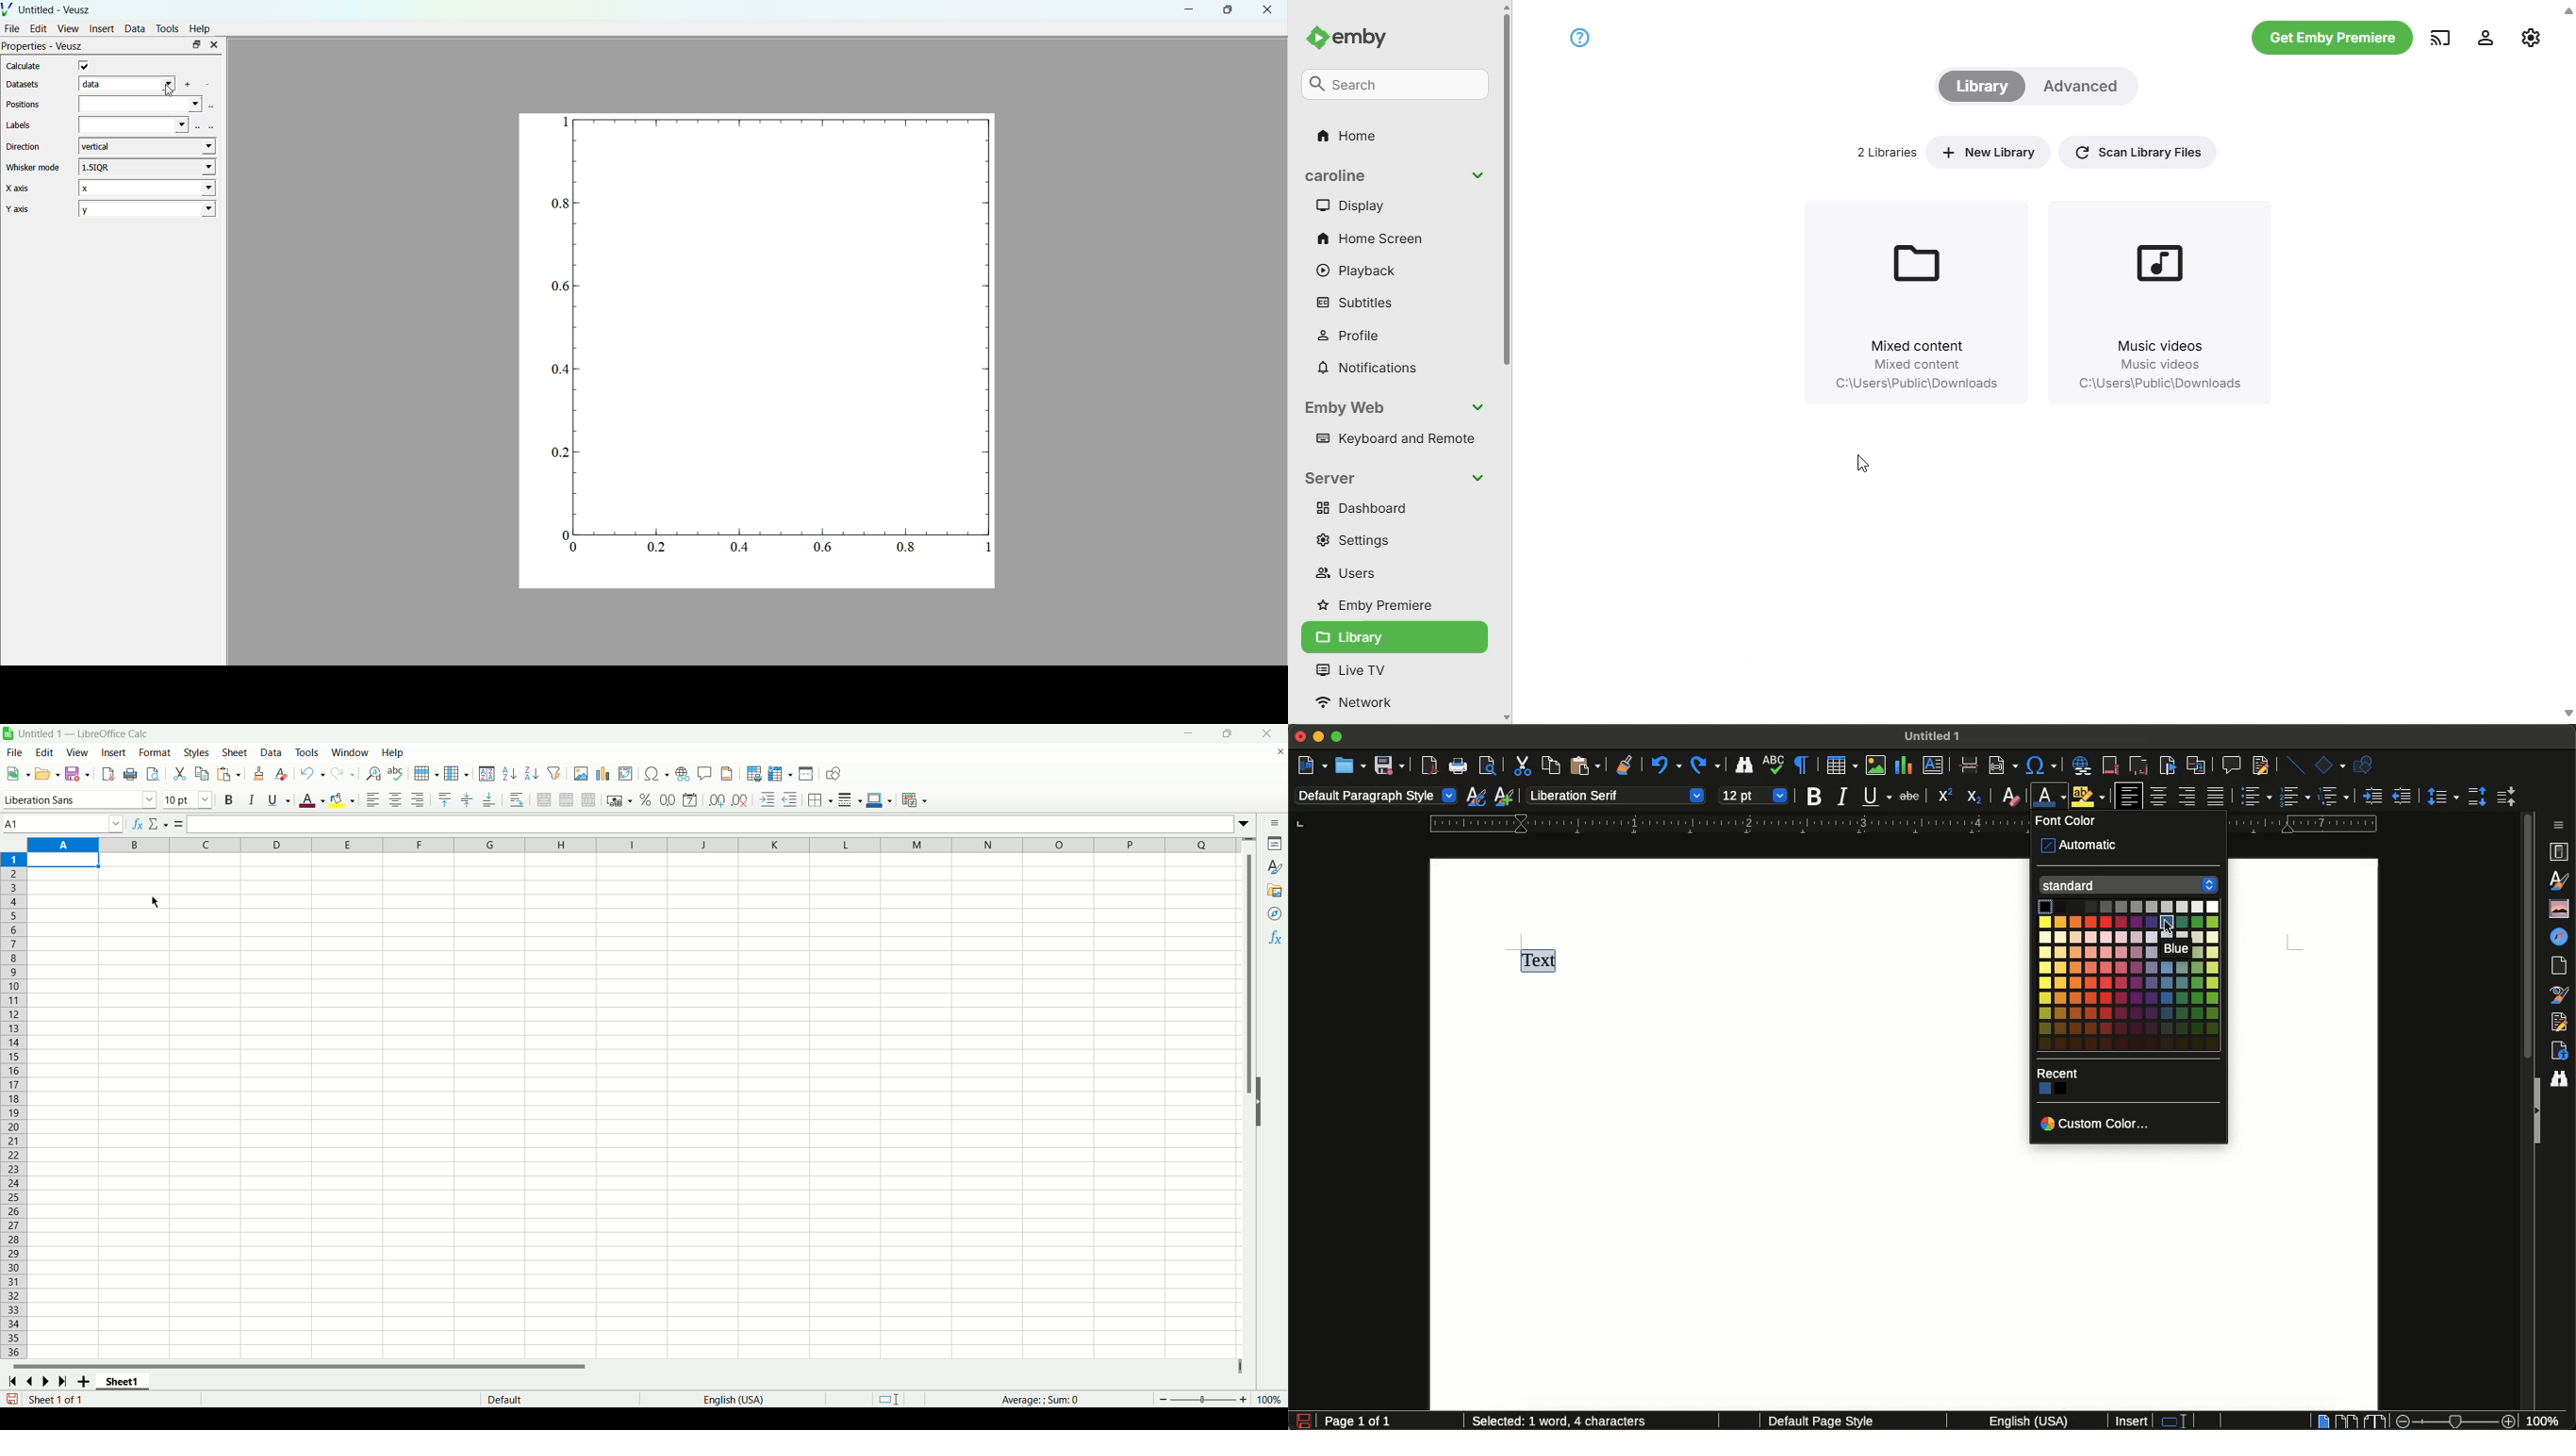  Describe the element at coordinates (659, 774) in the screenshot. I see `insert special character` at that location.